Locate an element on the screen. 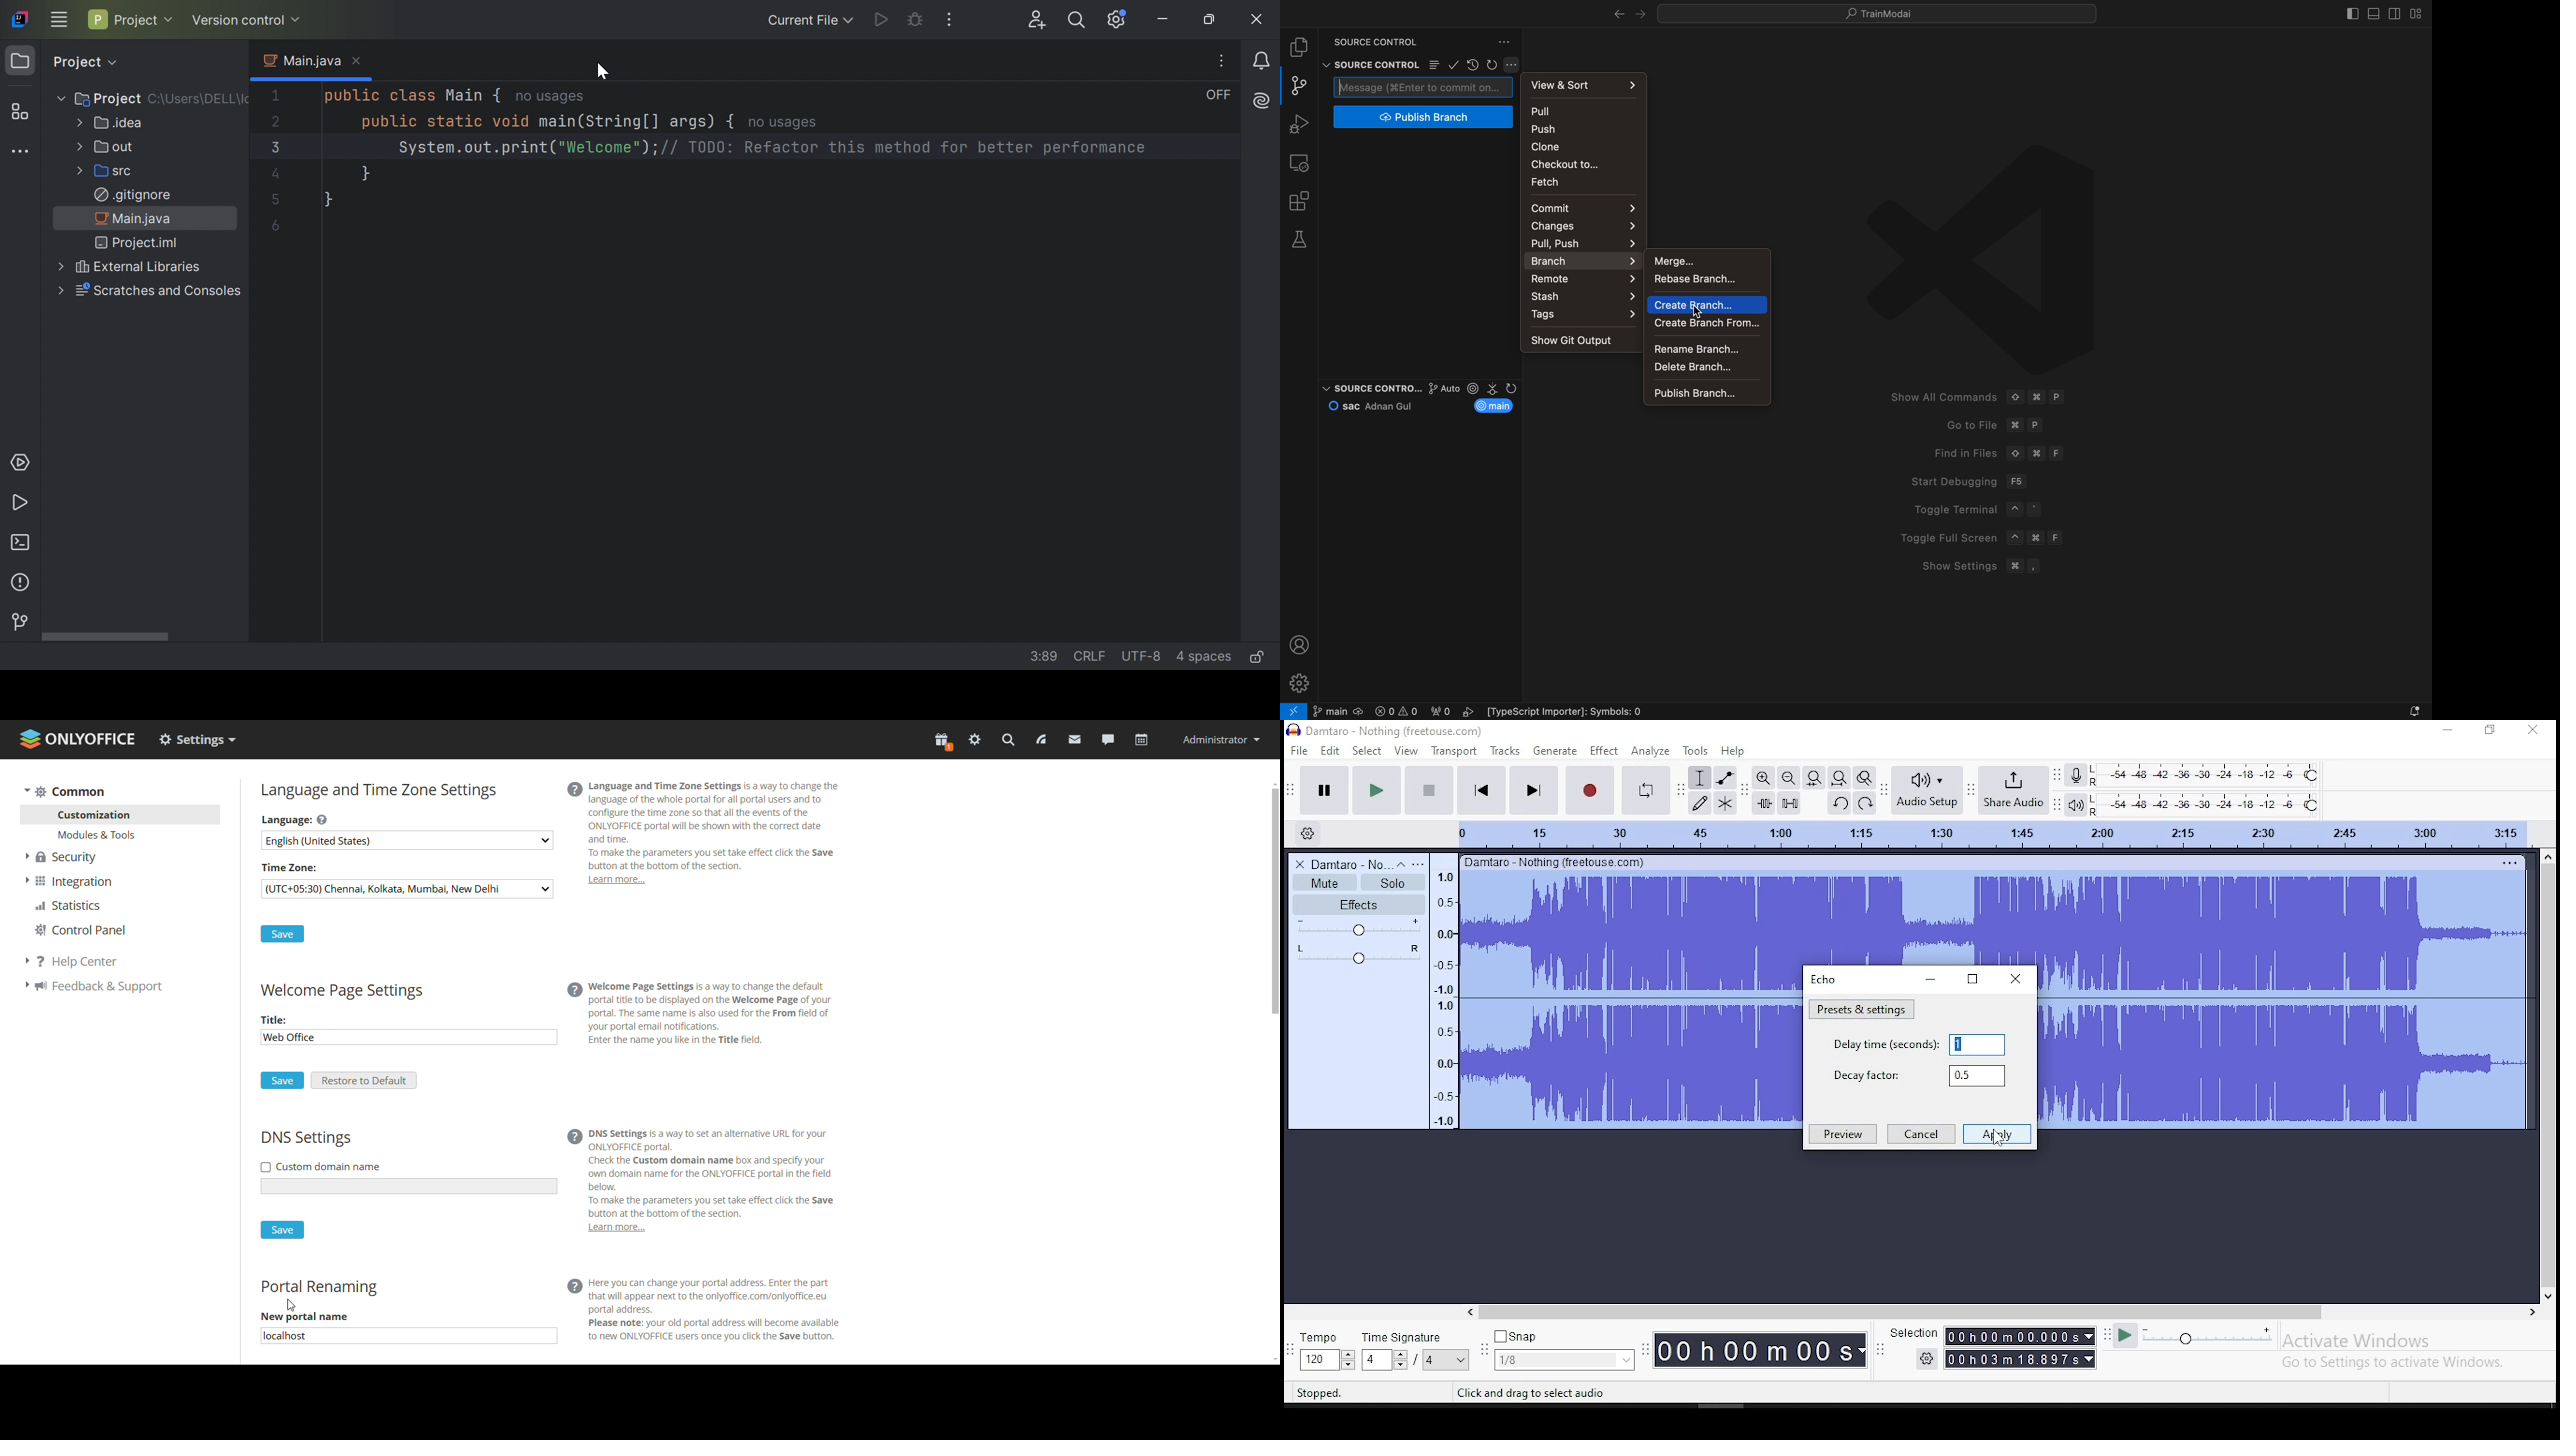 The height and width of the screenshot is (1456, 2576). commit message is located at coordinates (1423, 86).